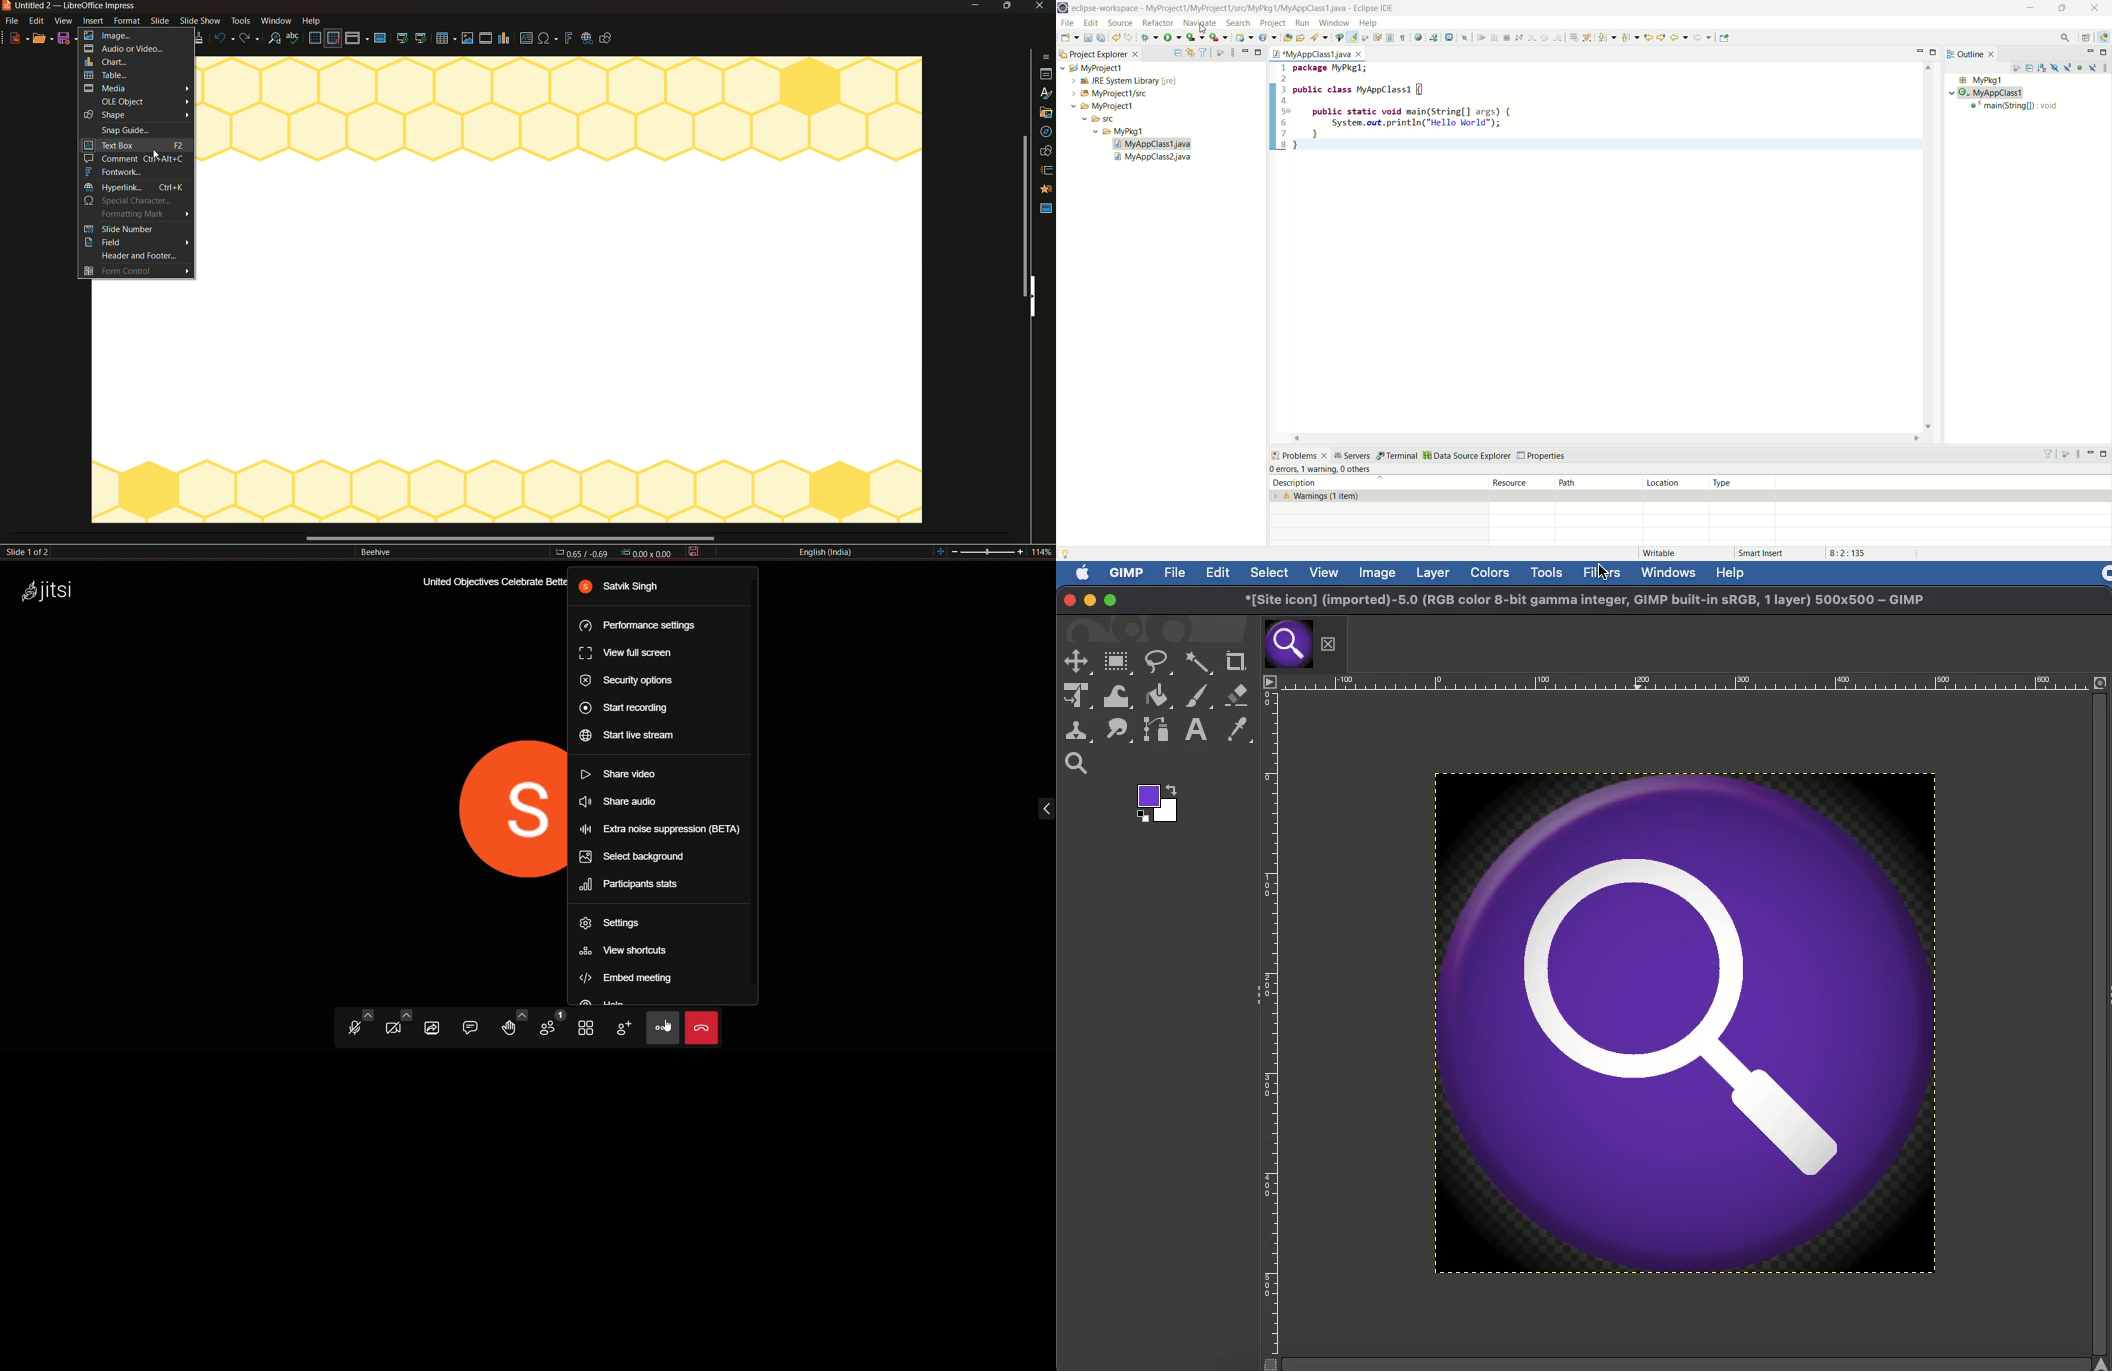 Image resolution: width=2128 pixels, height=1372 pixels. I want to click on run last tool, so click(1218, 38).